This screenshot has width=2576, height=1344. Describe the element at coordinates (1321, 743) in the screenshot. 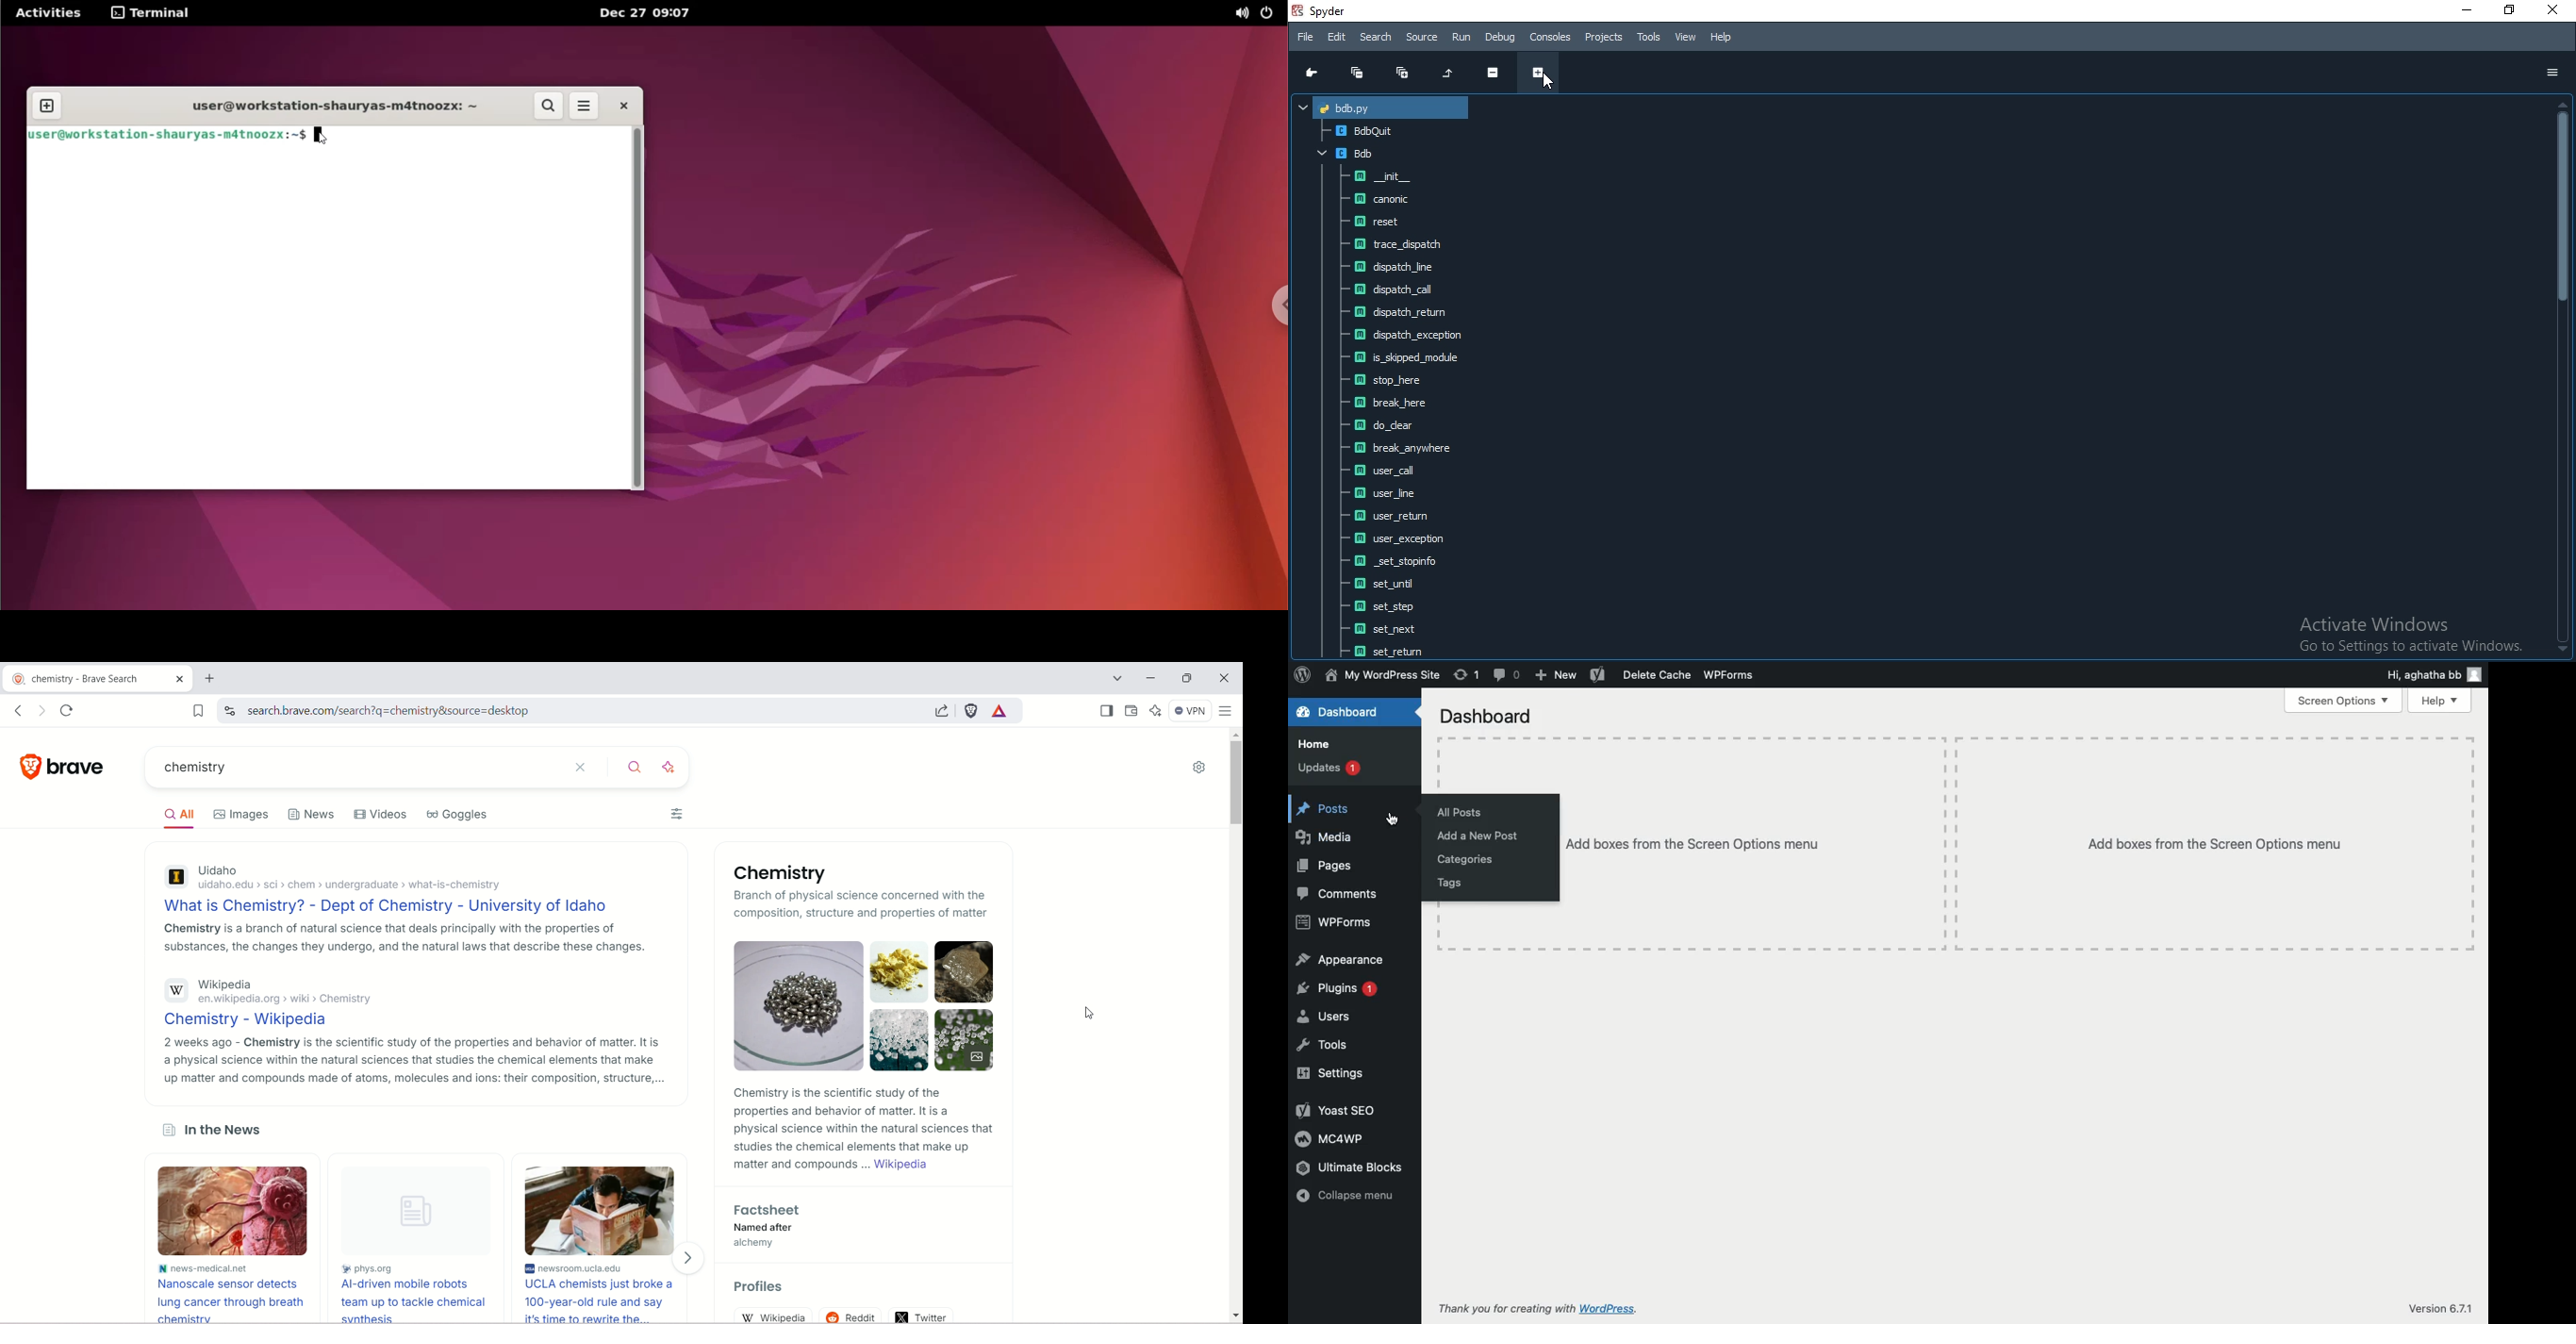

I see `Home` at that location.